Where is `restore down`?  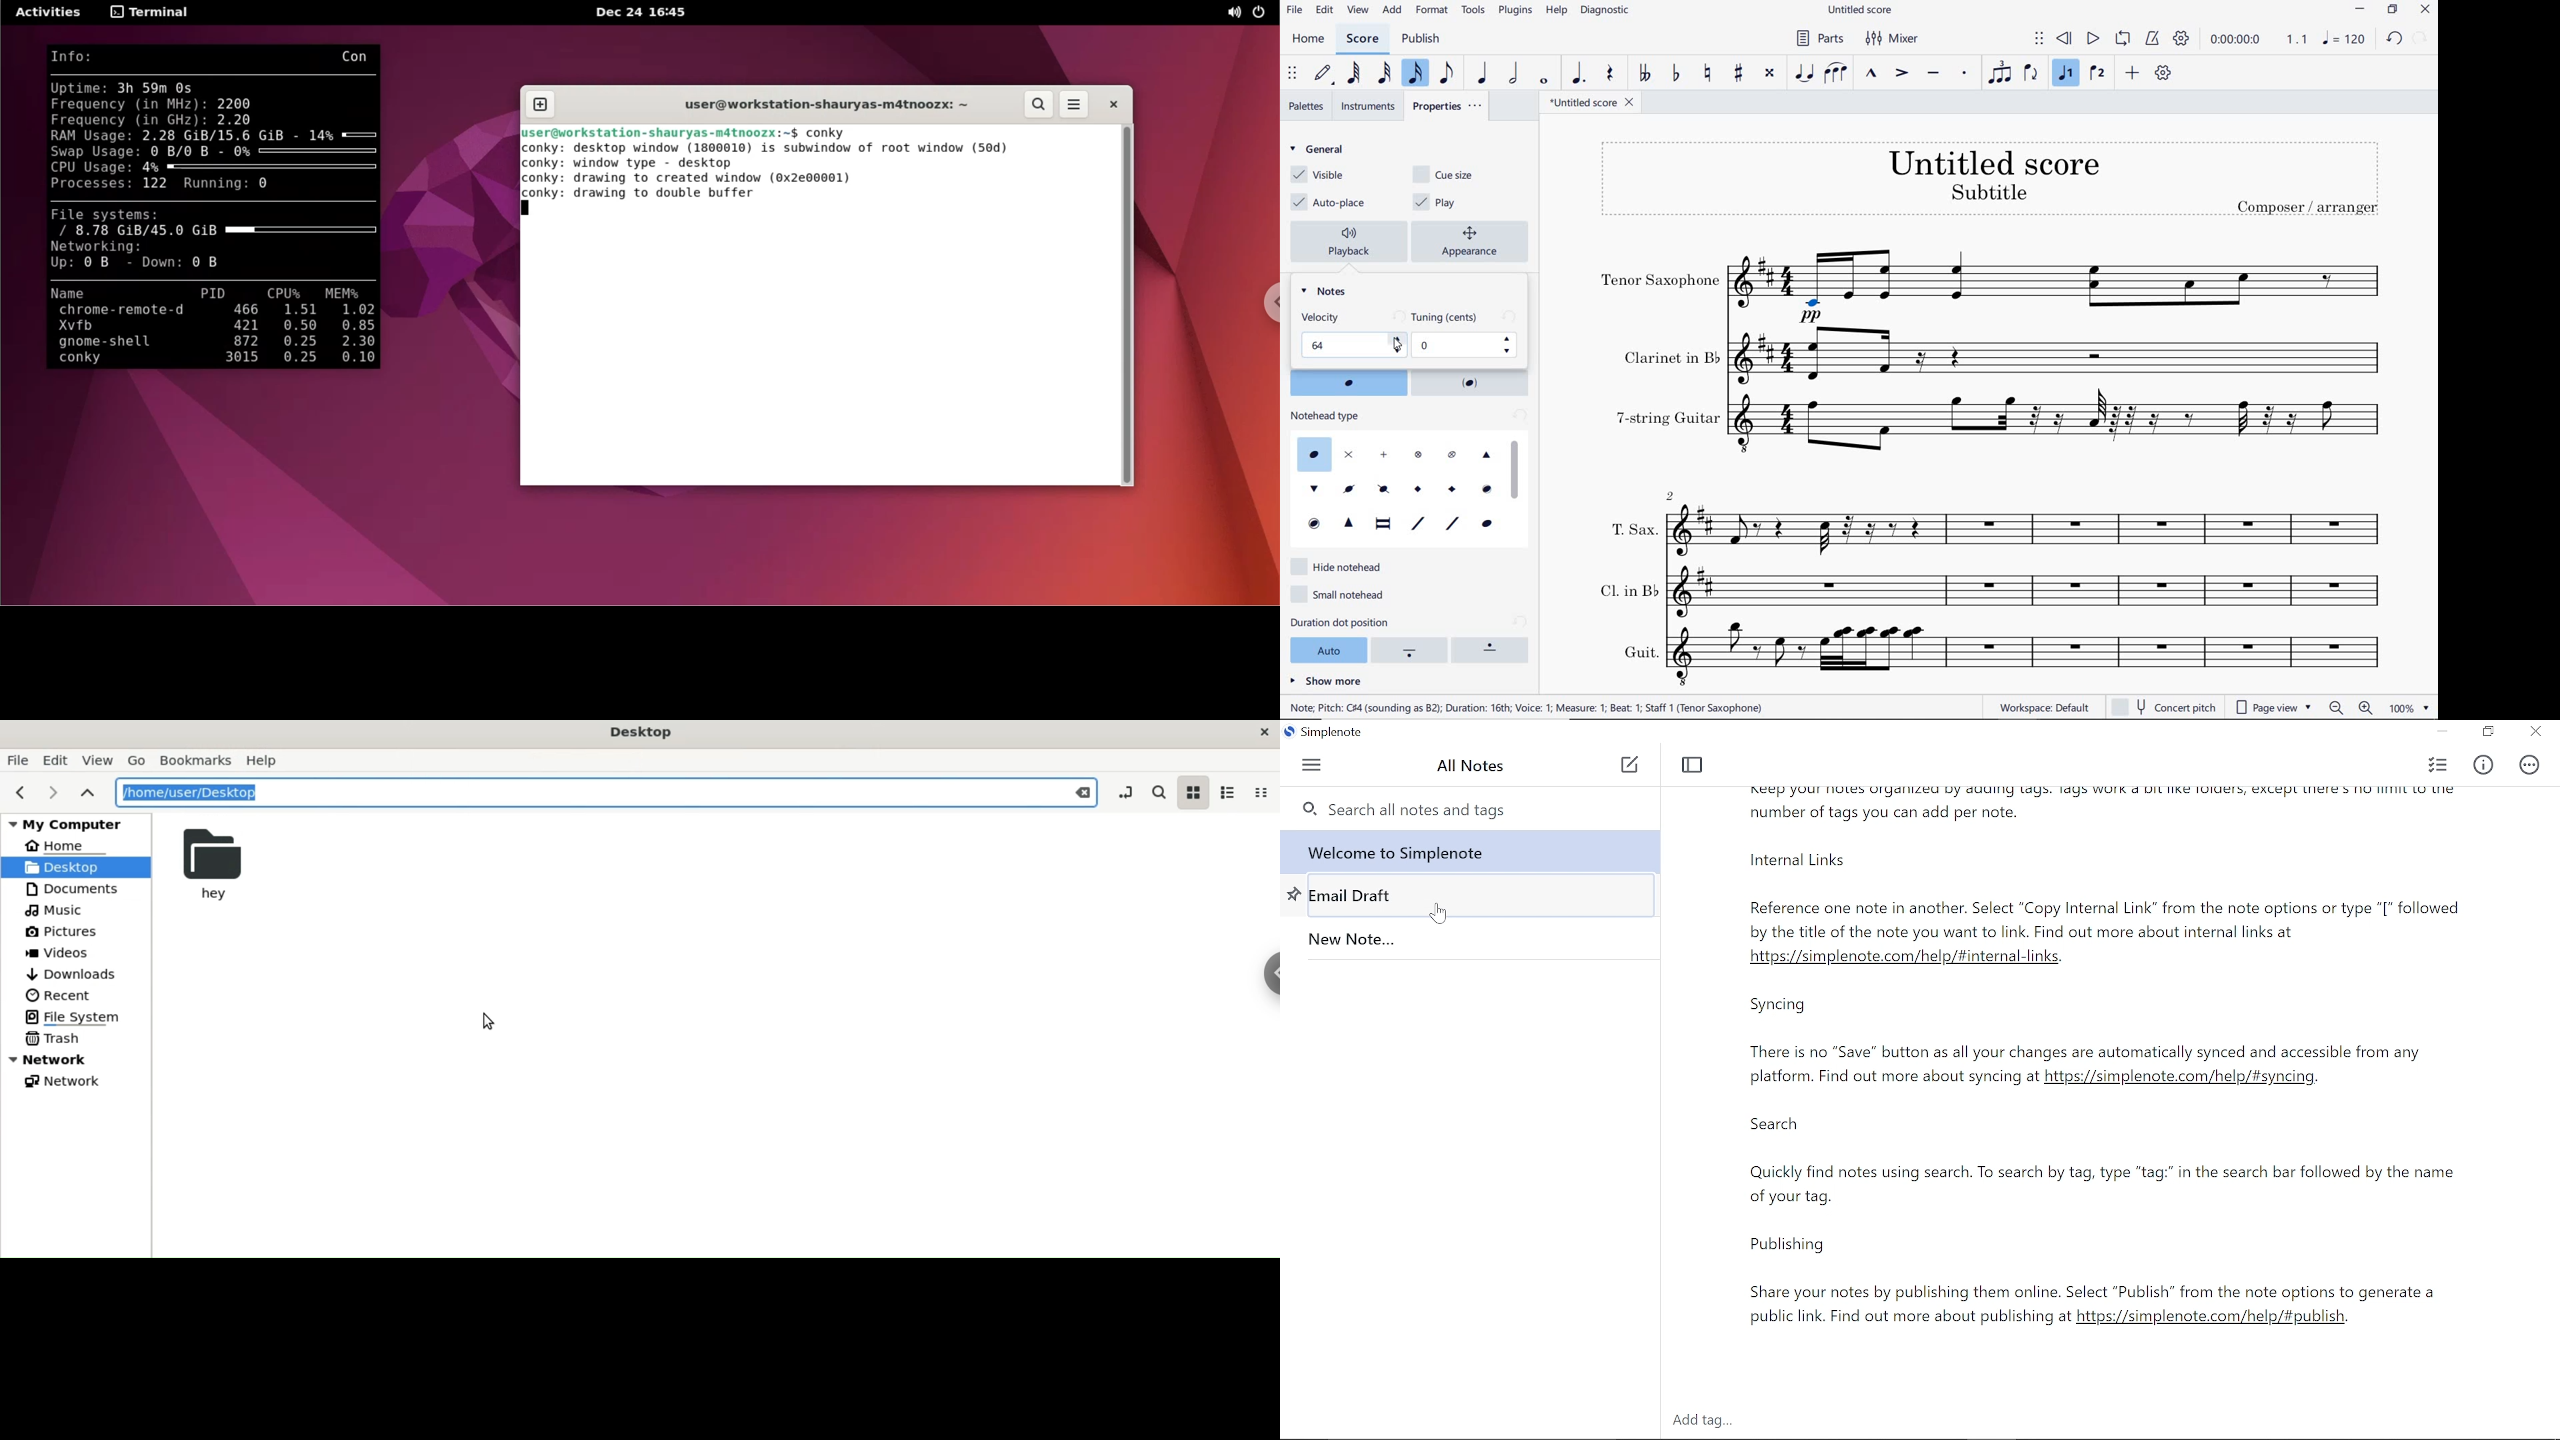 restore down is located at coordinates (2393, 10).